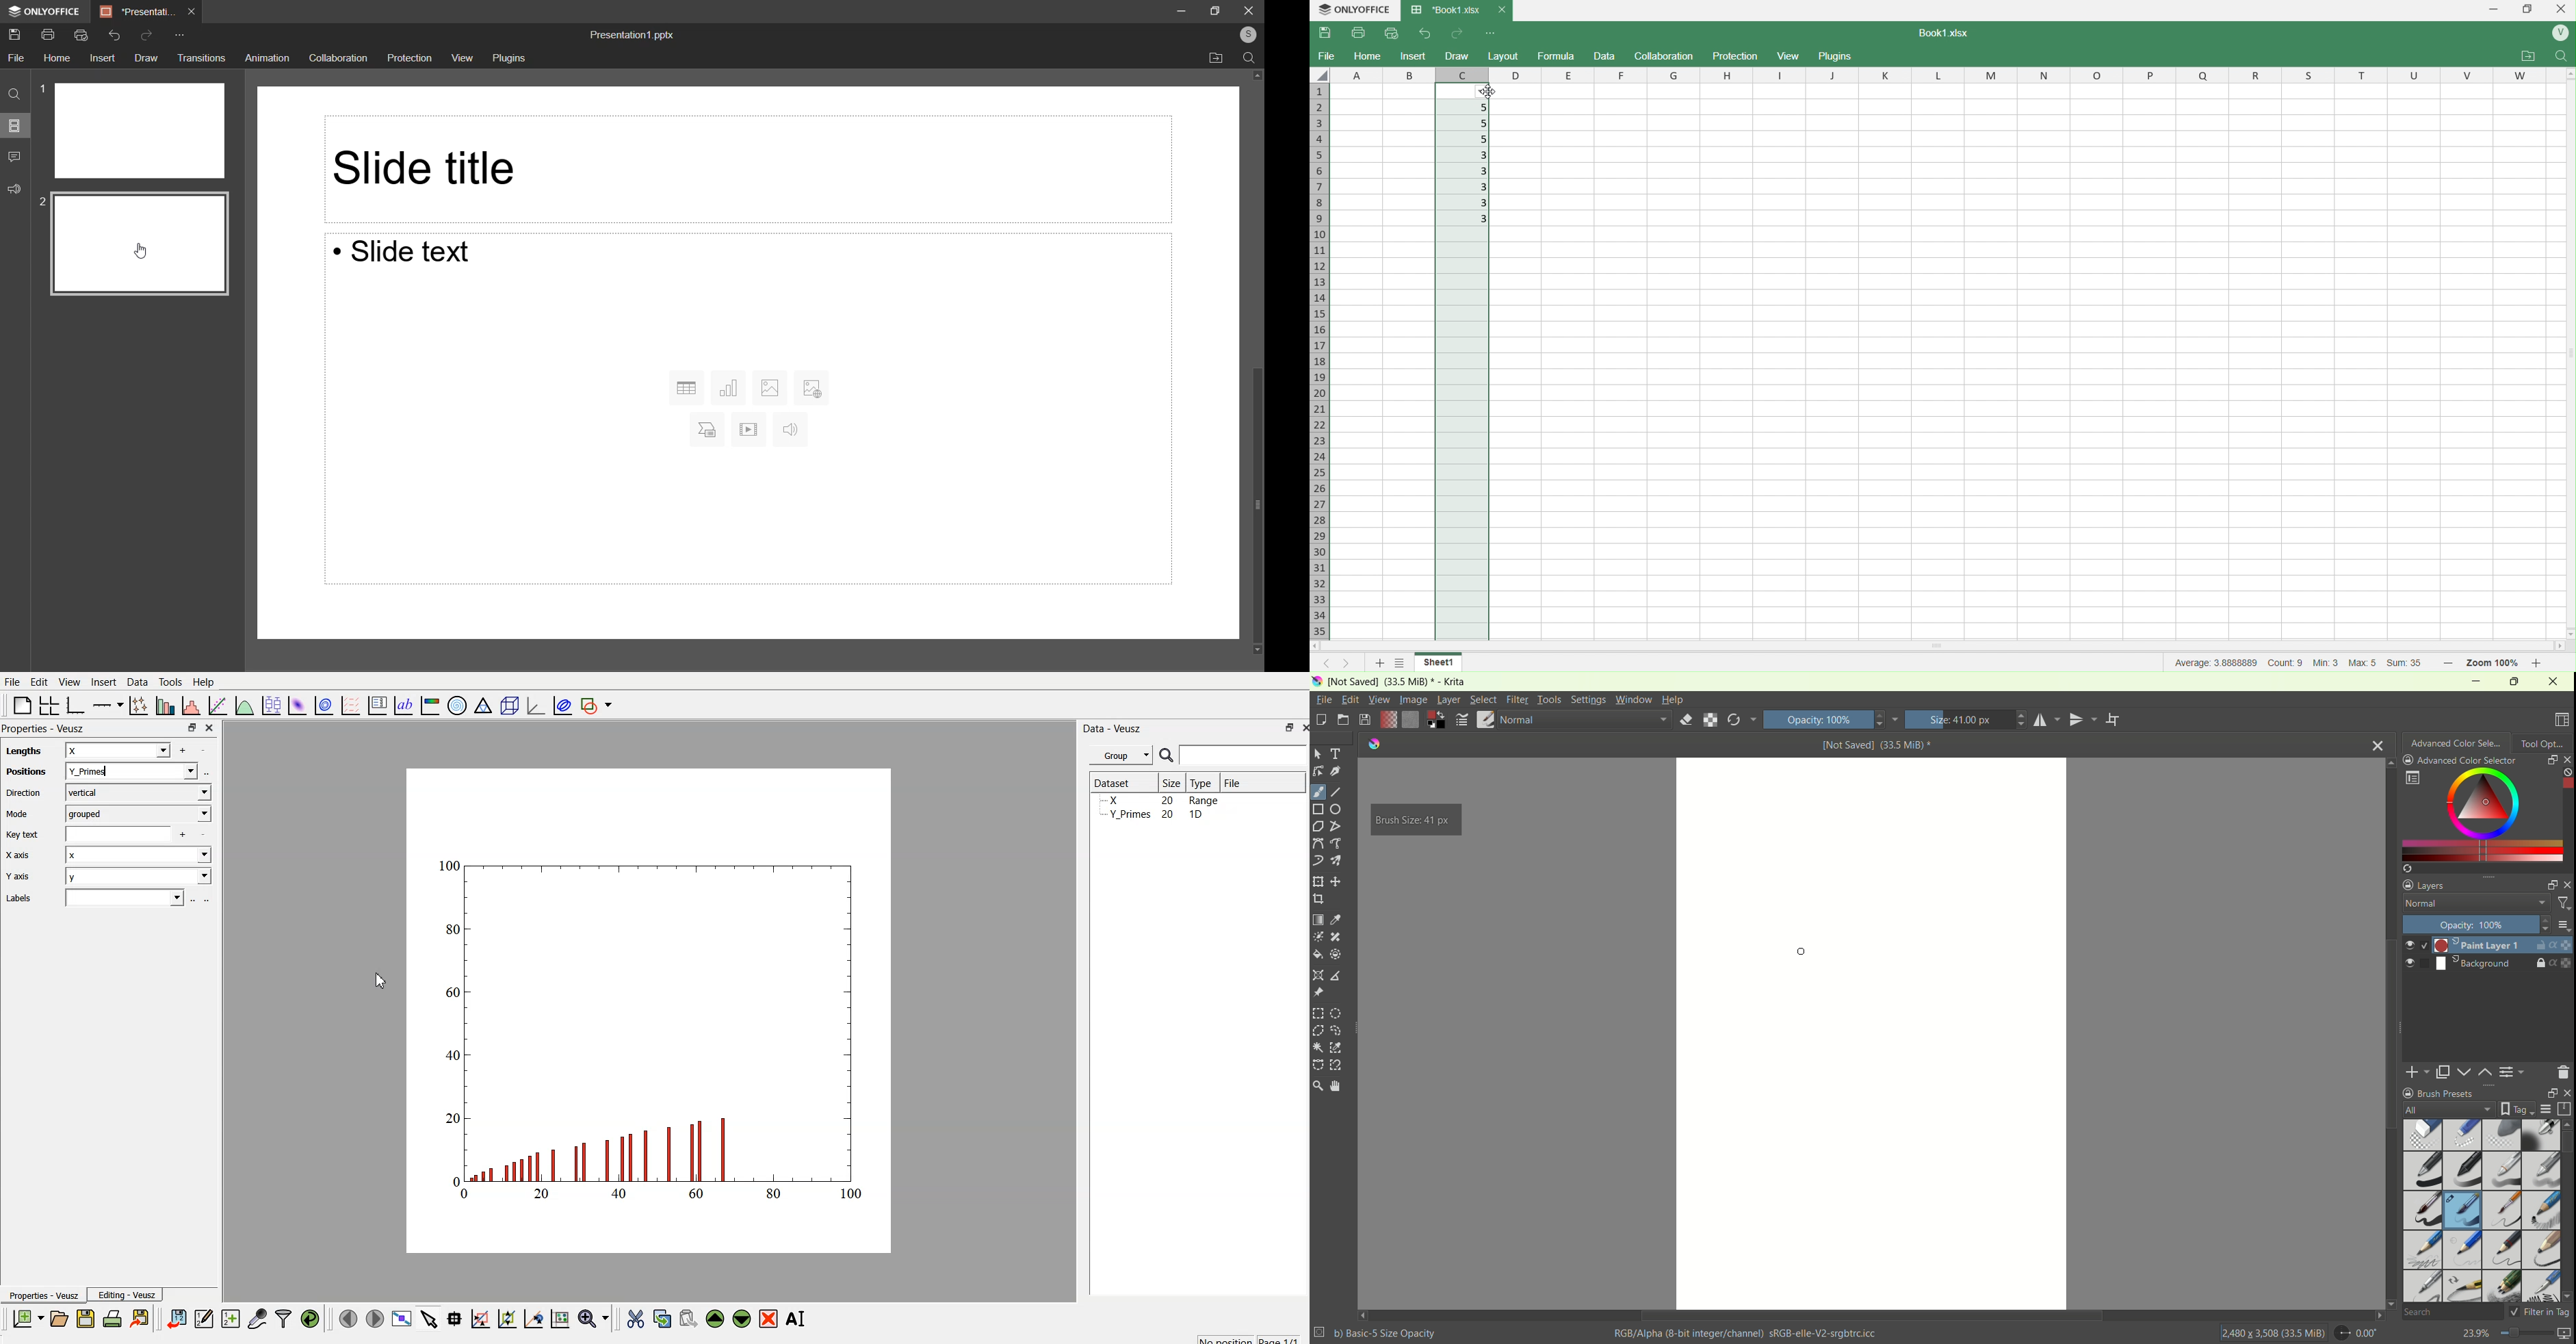 The width and height of the screenshot is (2576, 1344). What do you see at coordinates (600, 703) in the screenshot?
I see `add shape to plot` at bounding box center [600, 703].